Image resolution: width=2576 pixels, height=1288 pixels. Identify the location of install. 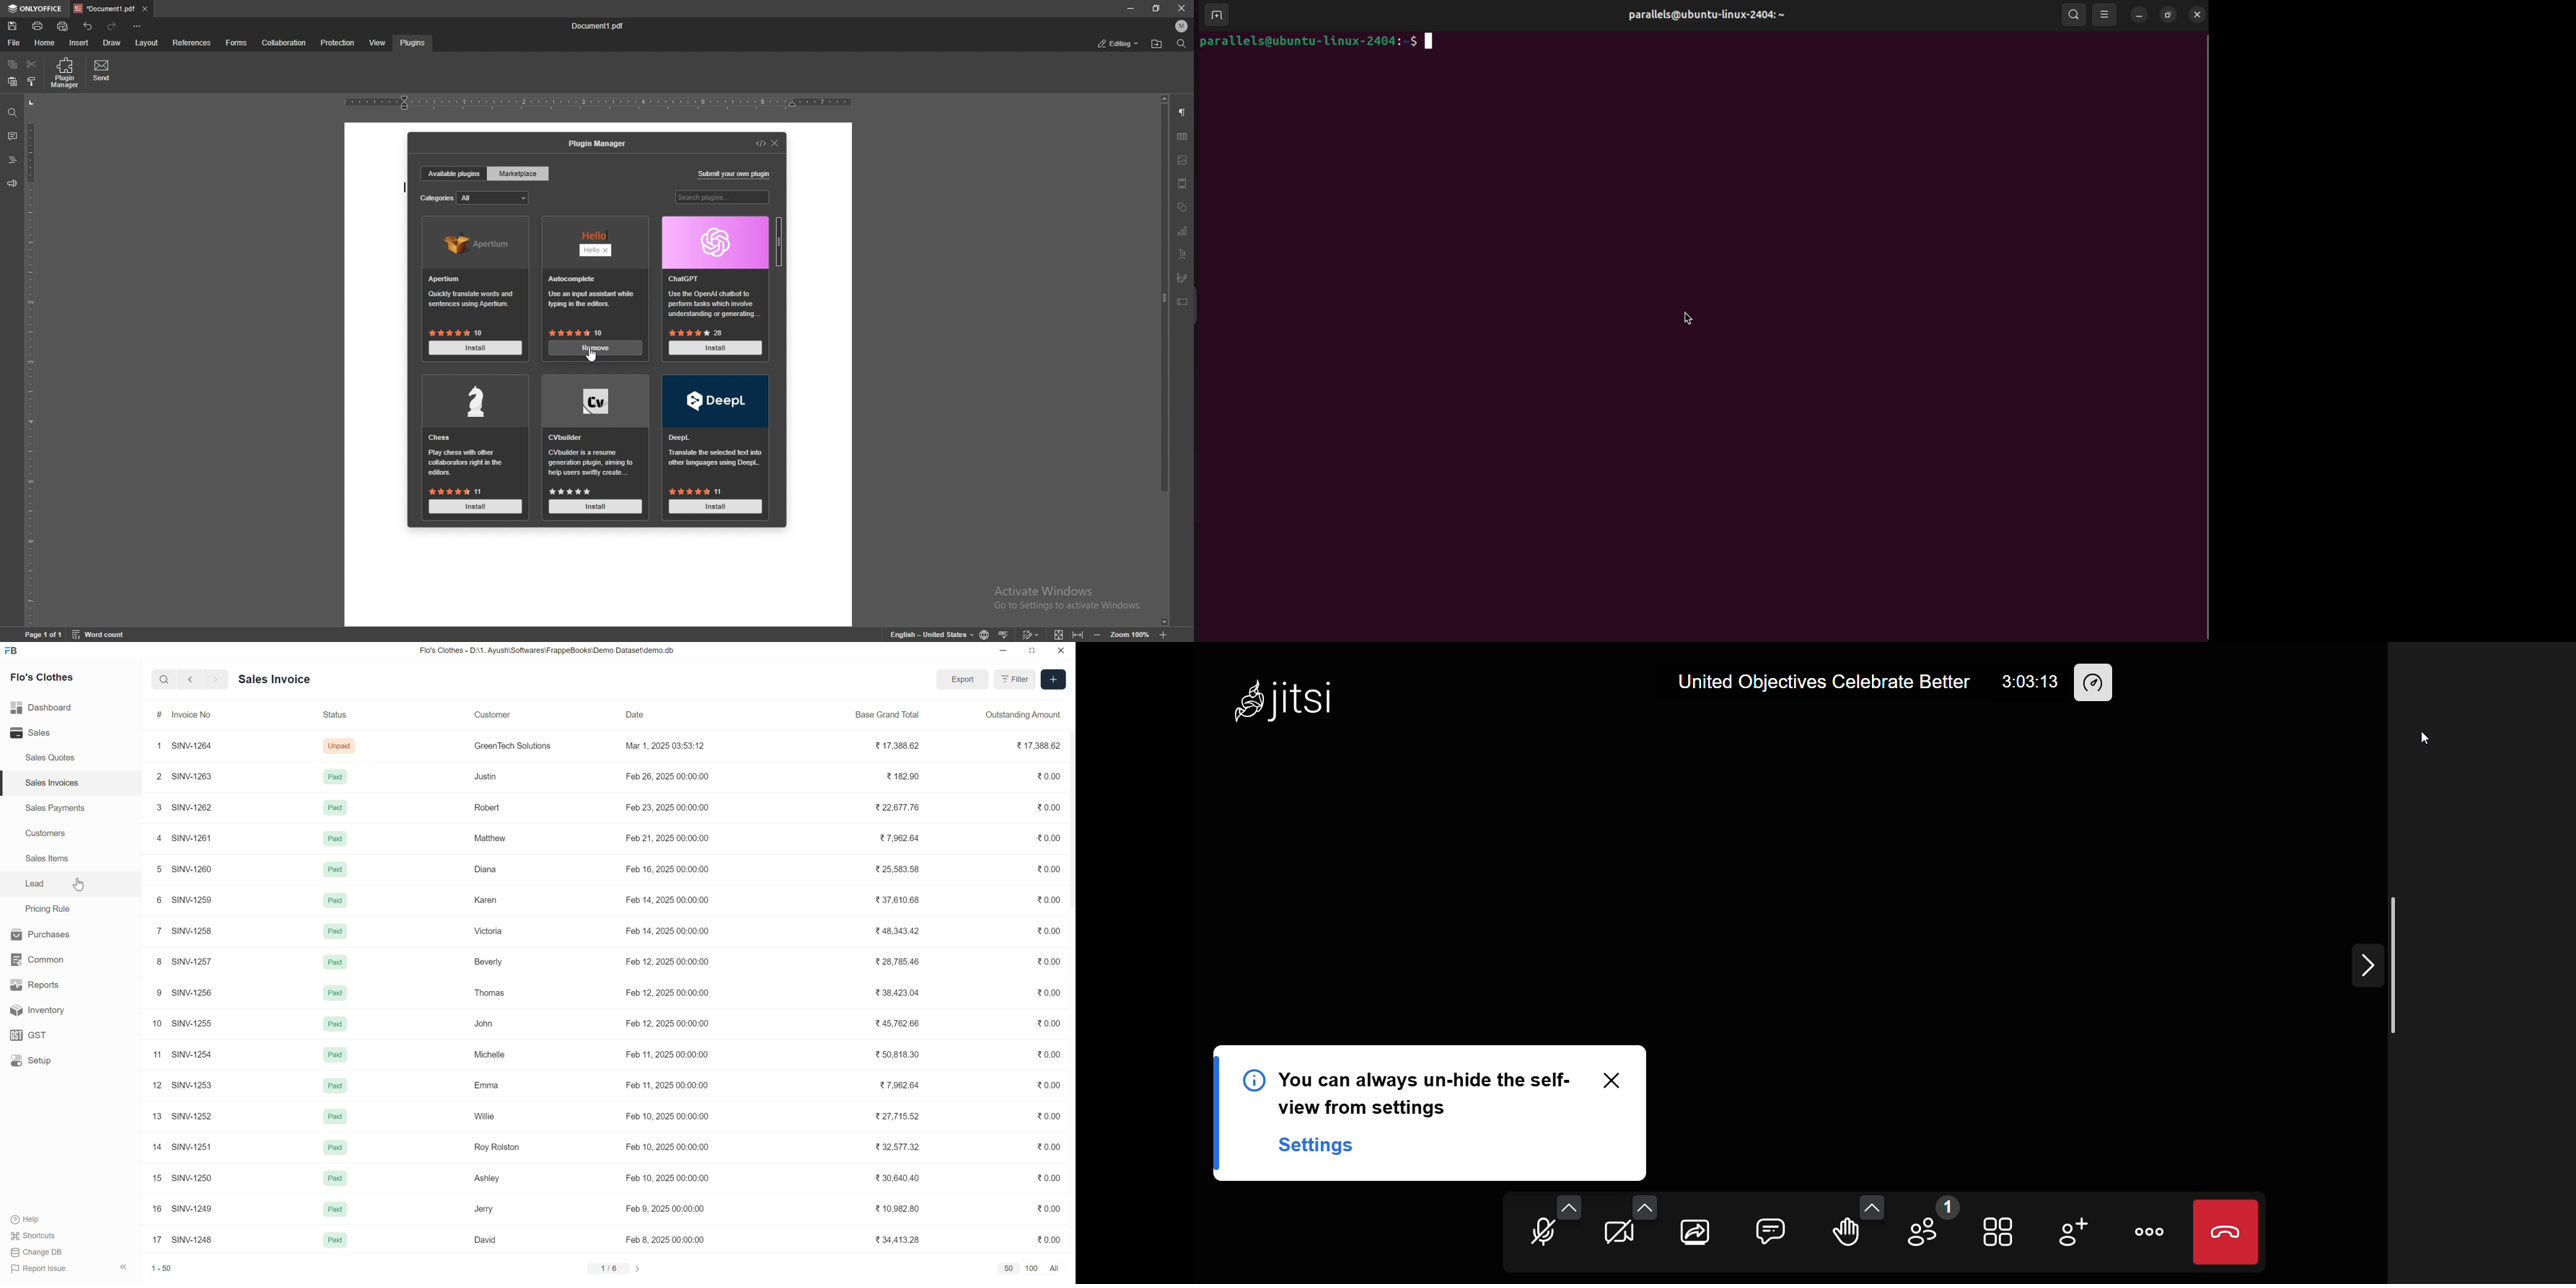
(597, 506).